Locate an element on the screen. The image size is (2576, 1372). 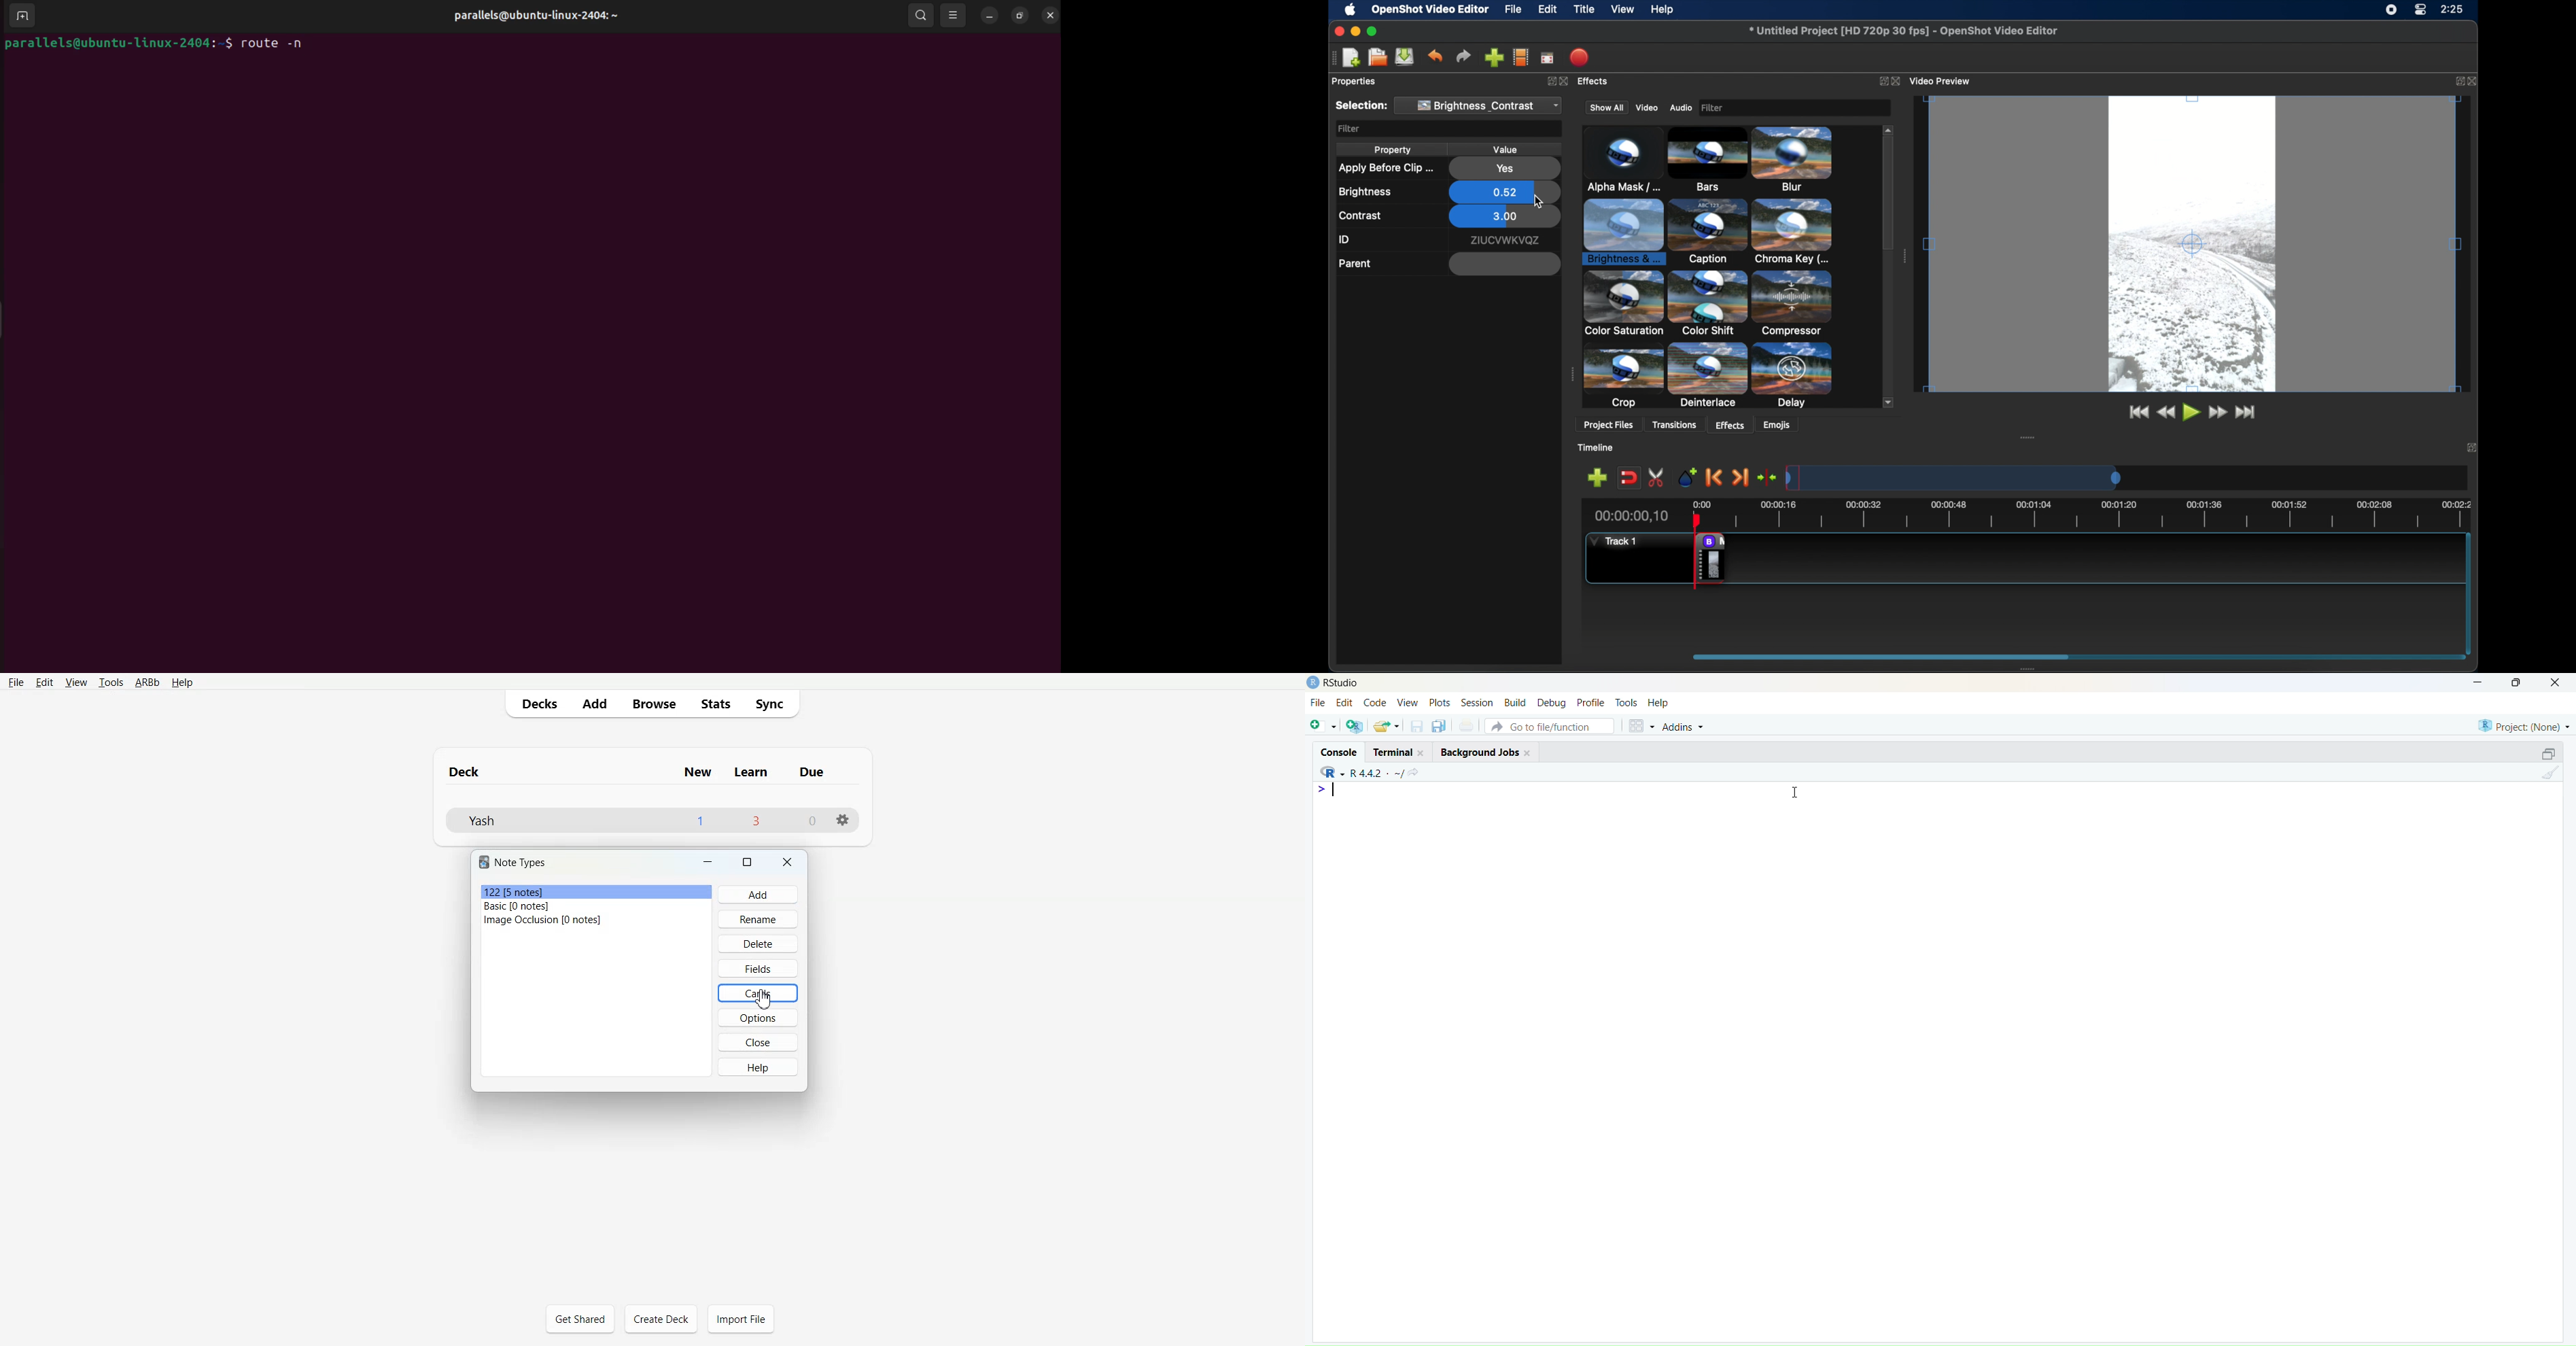
Minimize is located at coordinates (707, 862).